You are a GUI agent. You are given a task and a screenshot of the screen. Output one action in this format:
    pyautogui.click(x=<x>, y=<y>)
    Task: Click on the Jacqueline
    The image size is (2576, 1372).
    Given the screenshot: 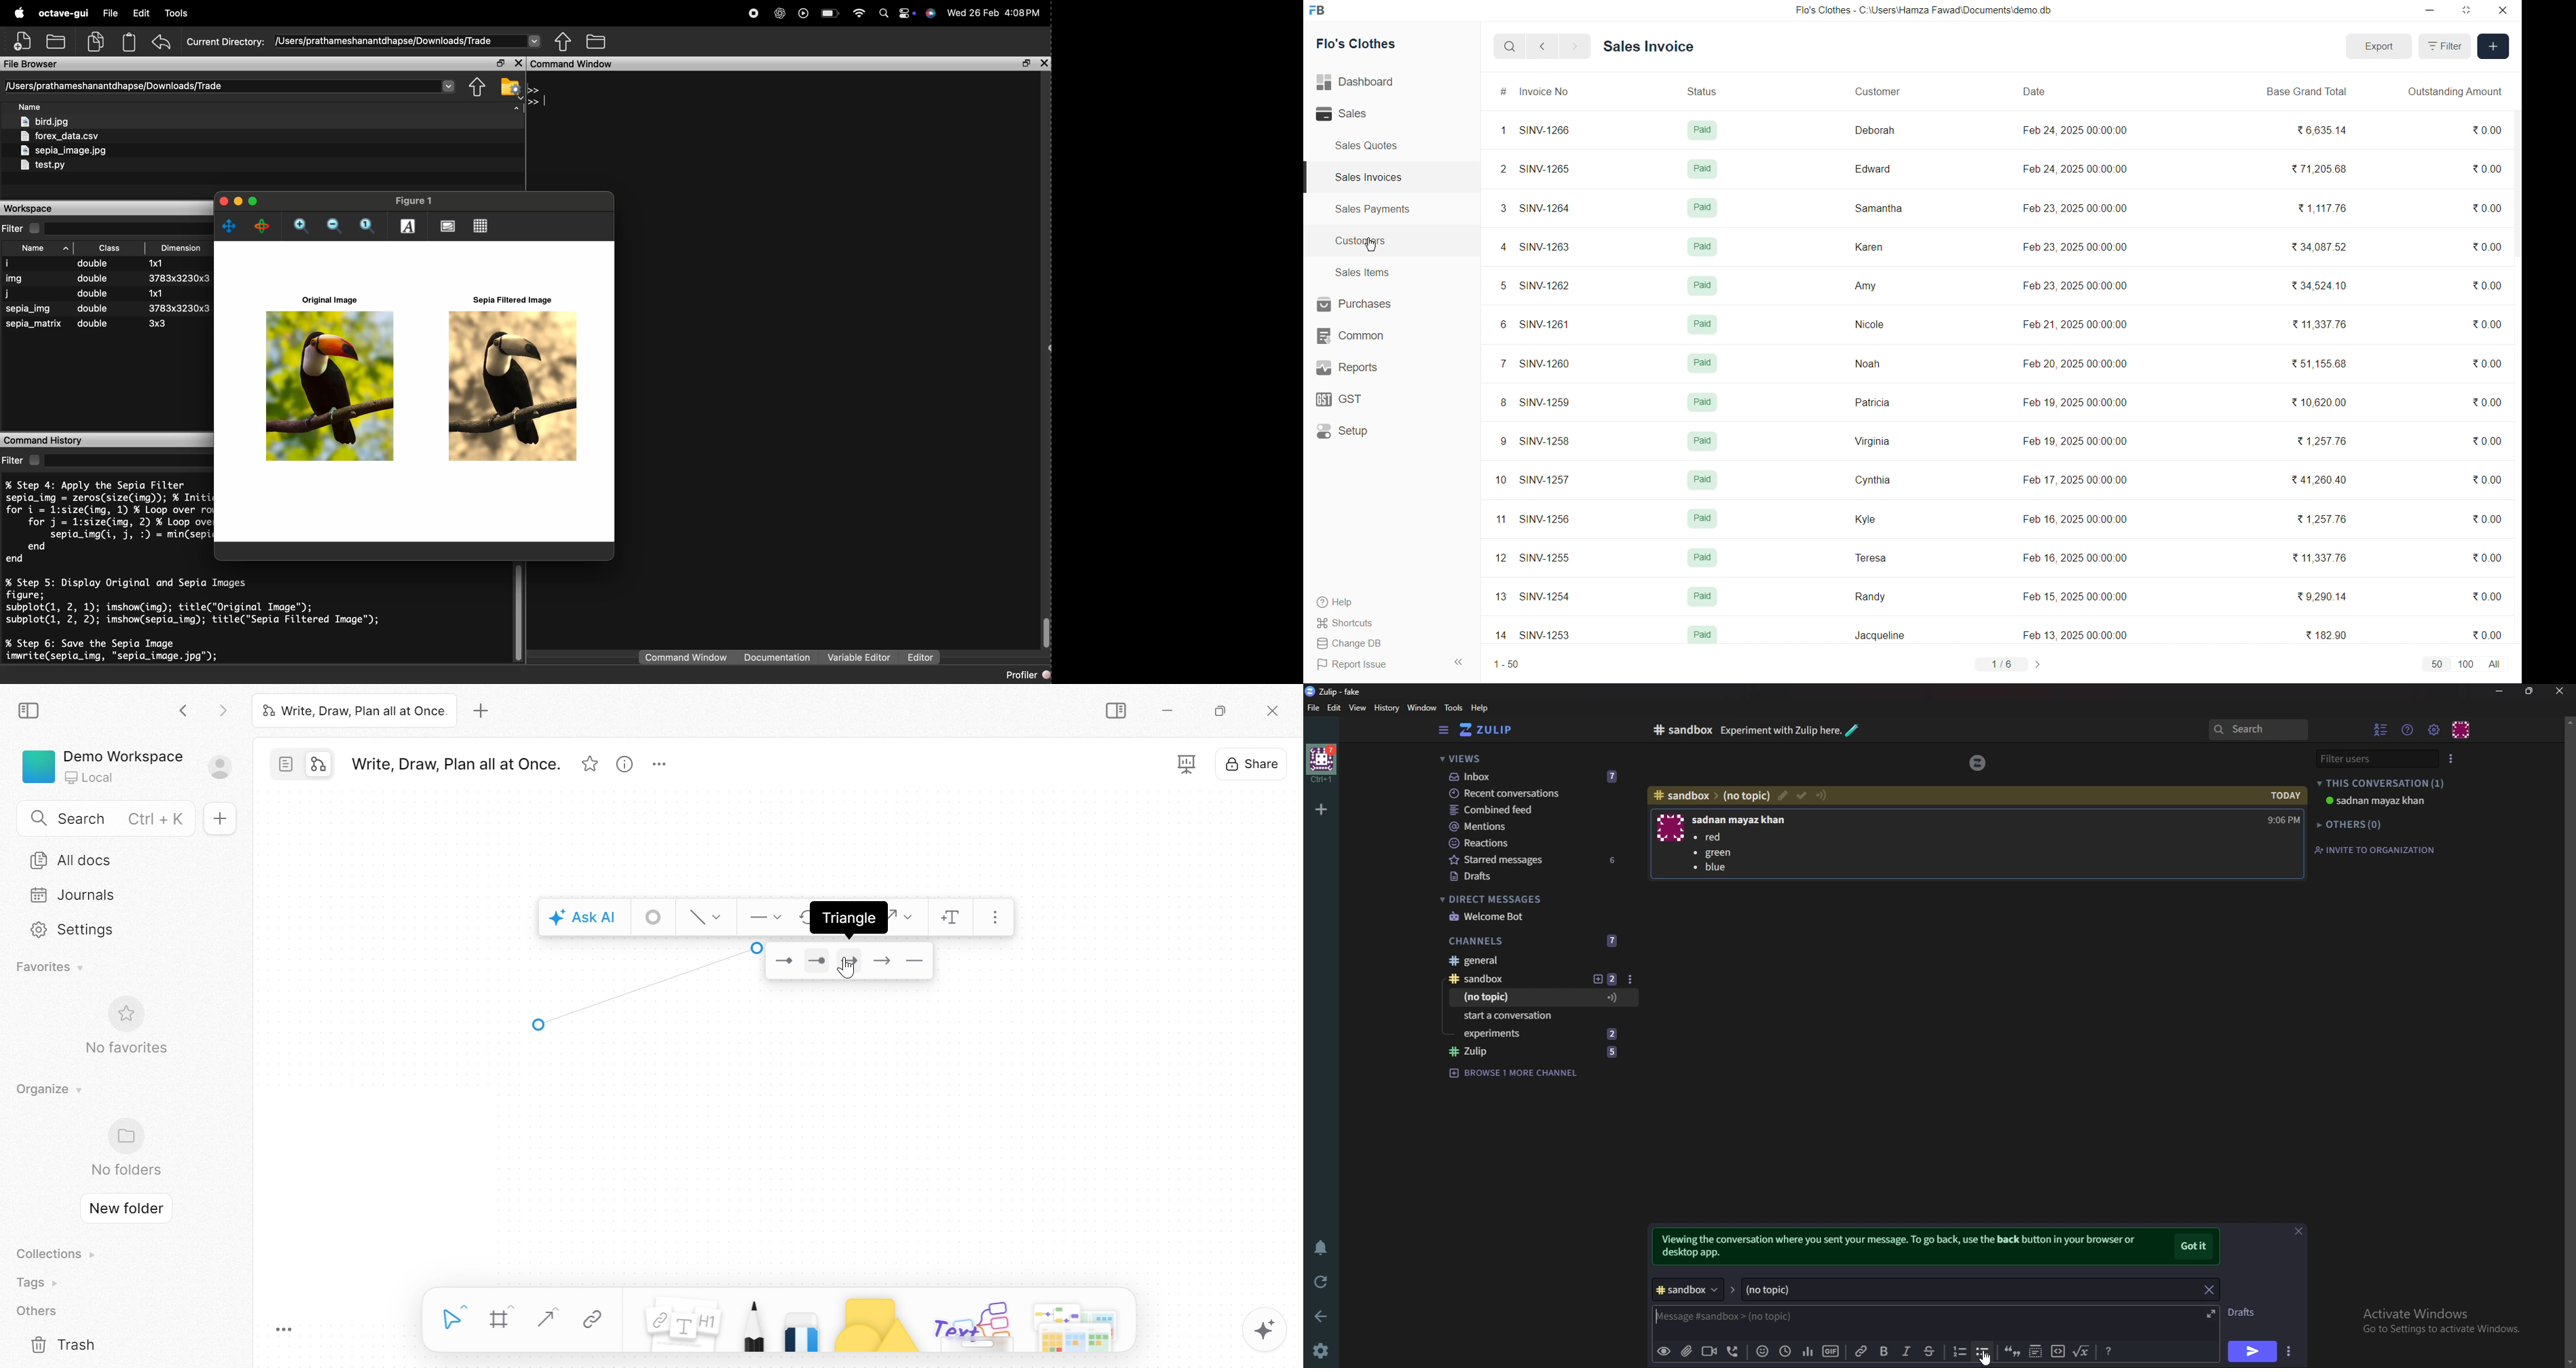 What is the action you would take?
    pyautogui.click(x=1880, y=633)
    